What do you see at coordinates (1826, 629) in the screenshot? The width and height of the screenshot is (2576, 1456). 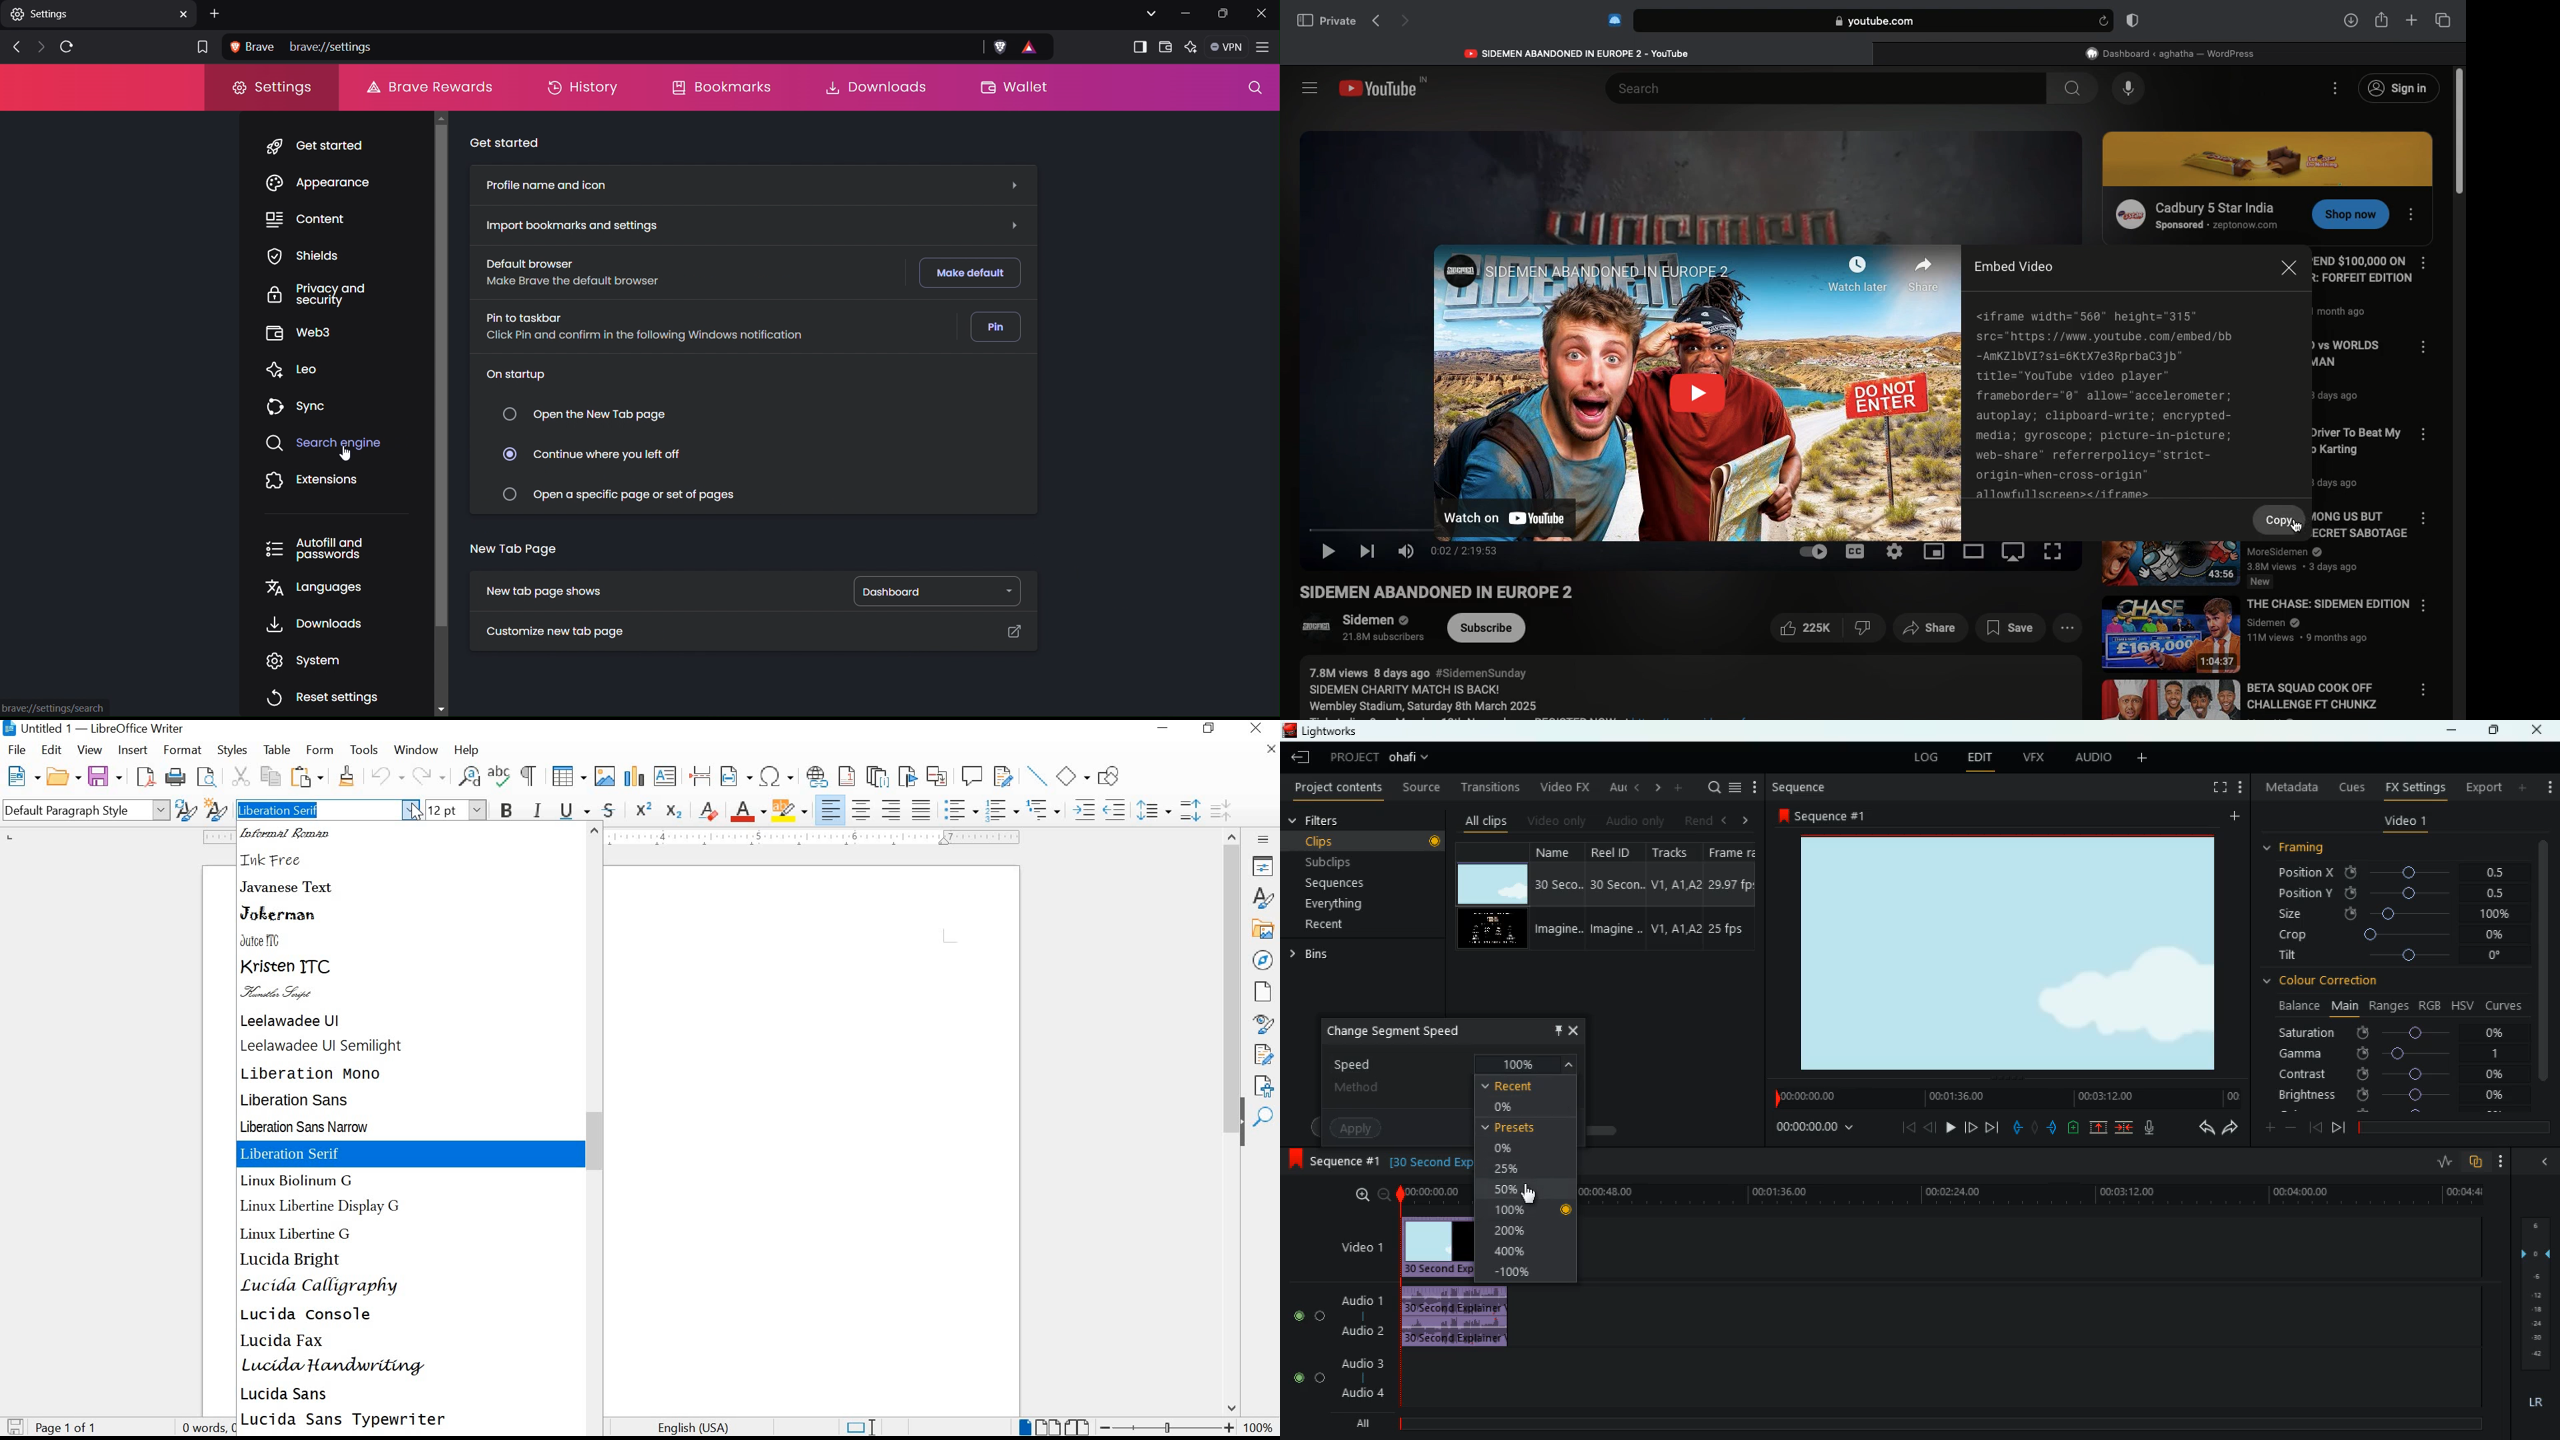 I see `Like` at bounding box center [1826, 629].